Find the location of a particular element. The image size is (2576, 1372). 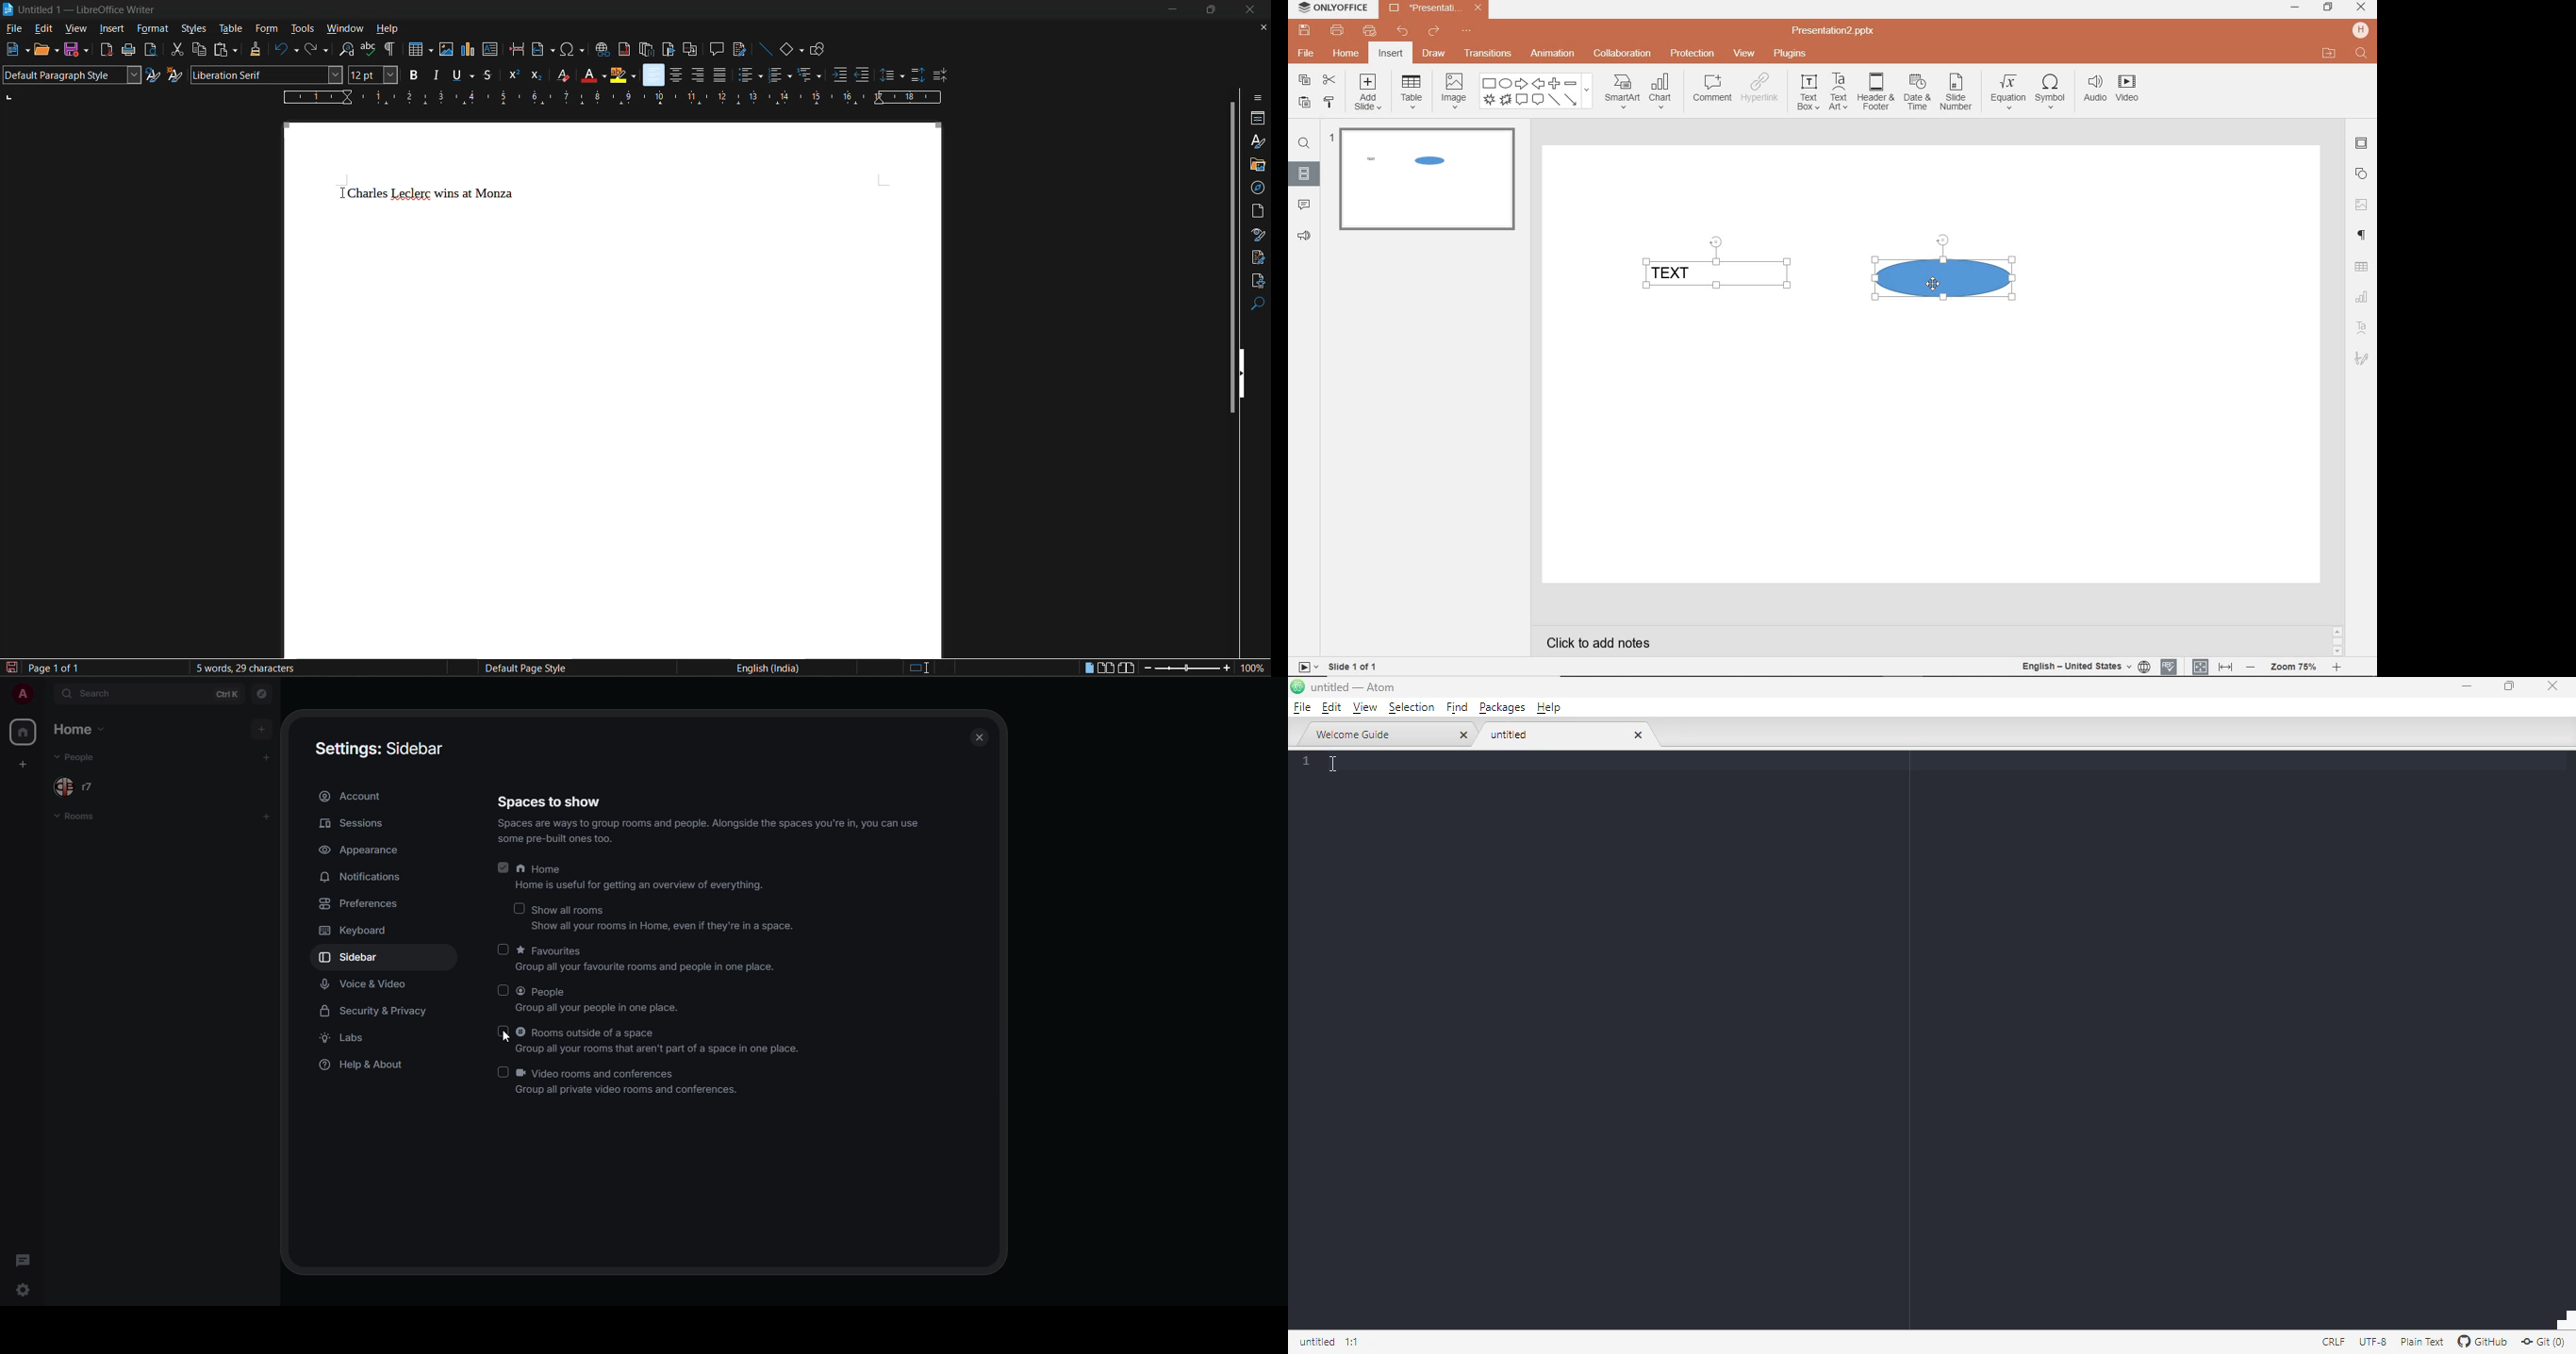

FIND is located at coordinates (2363, 54).